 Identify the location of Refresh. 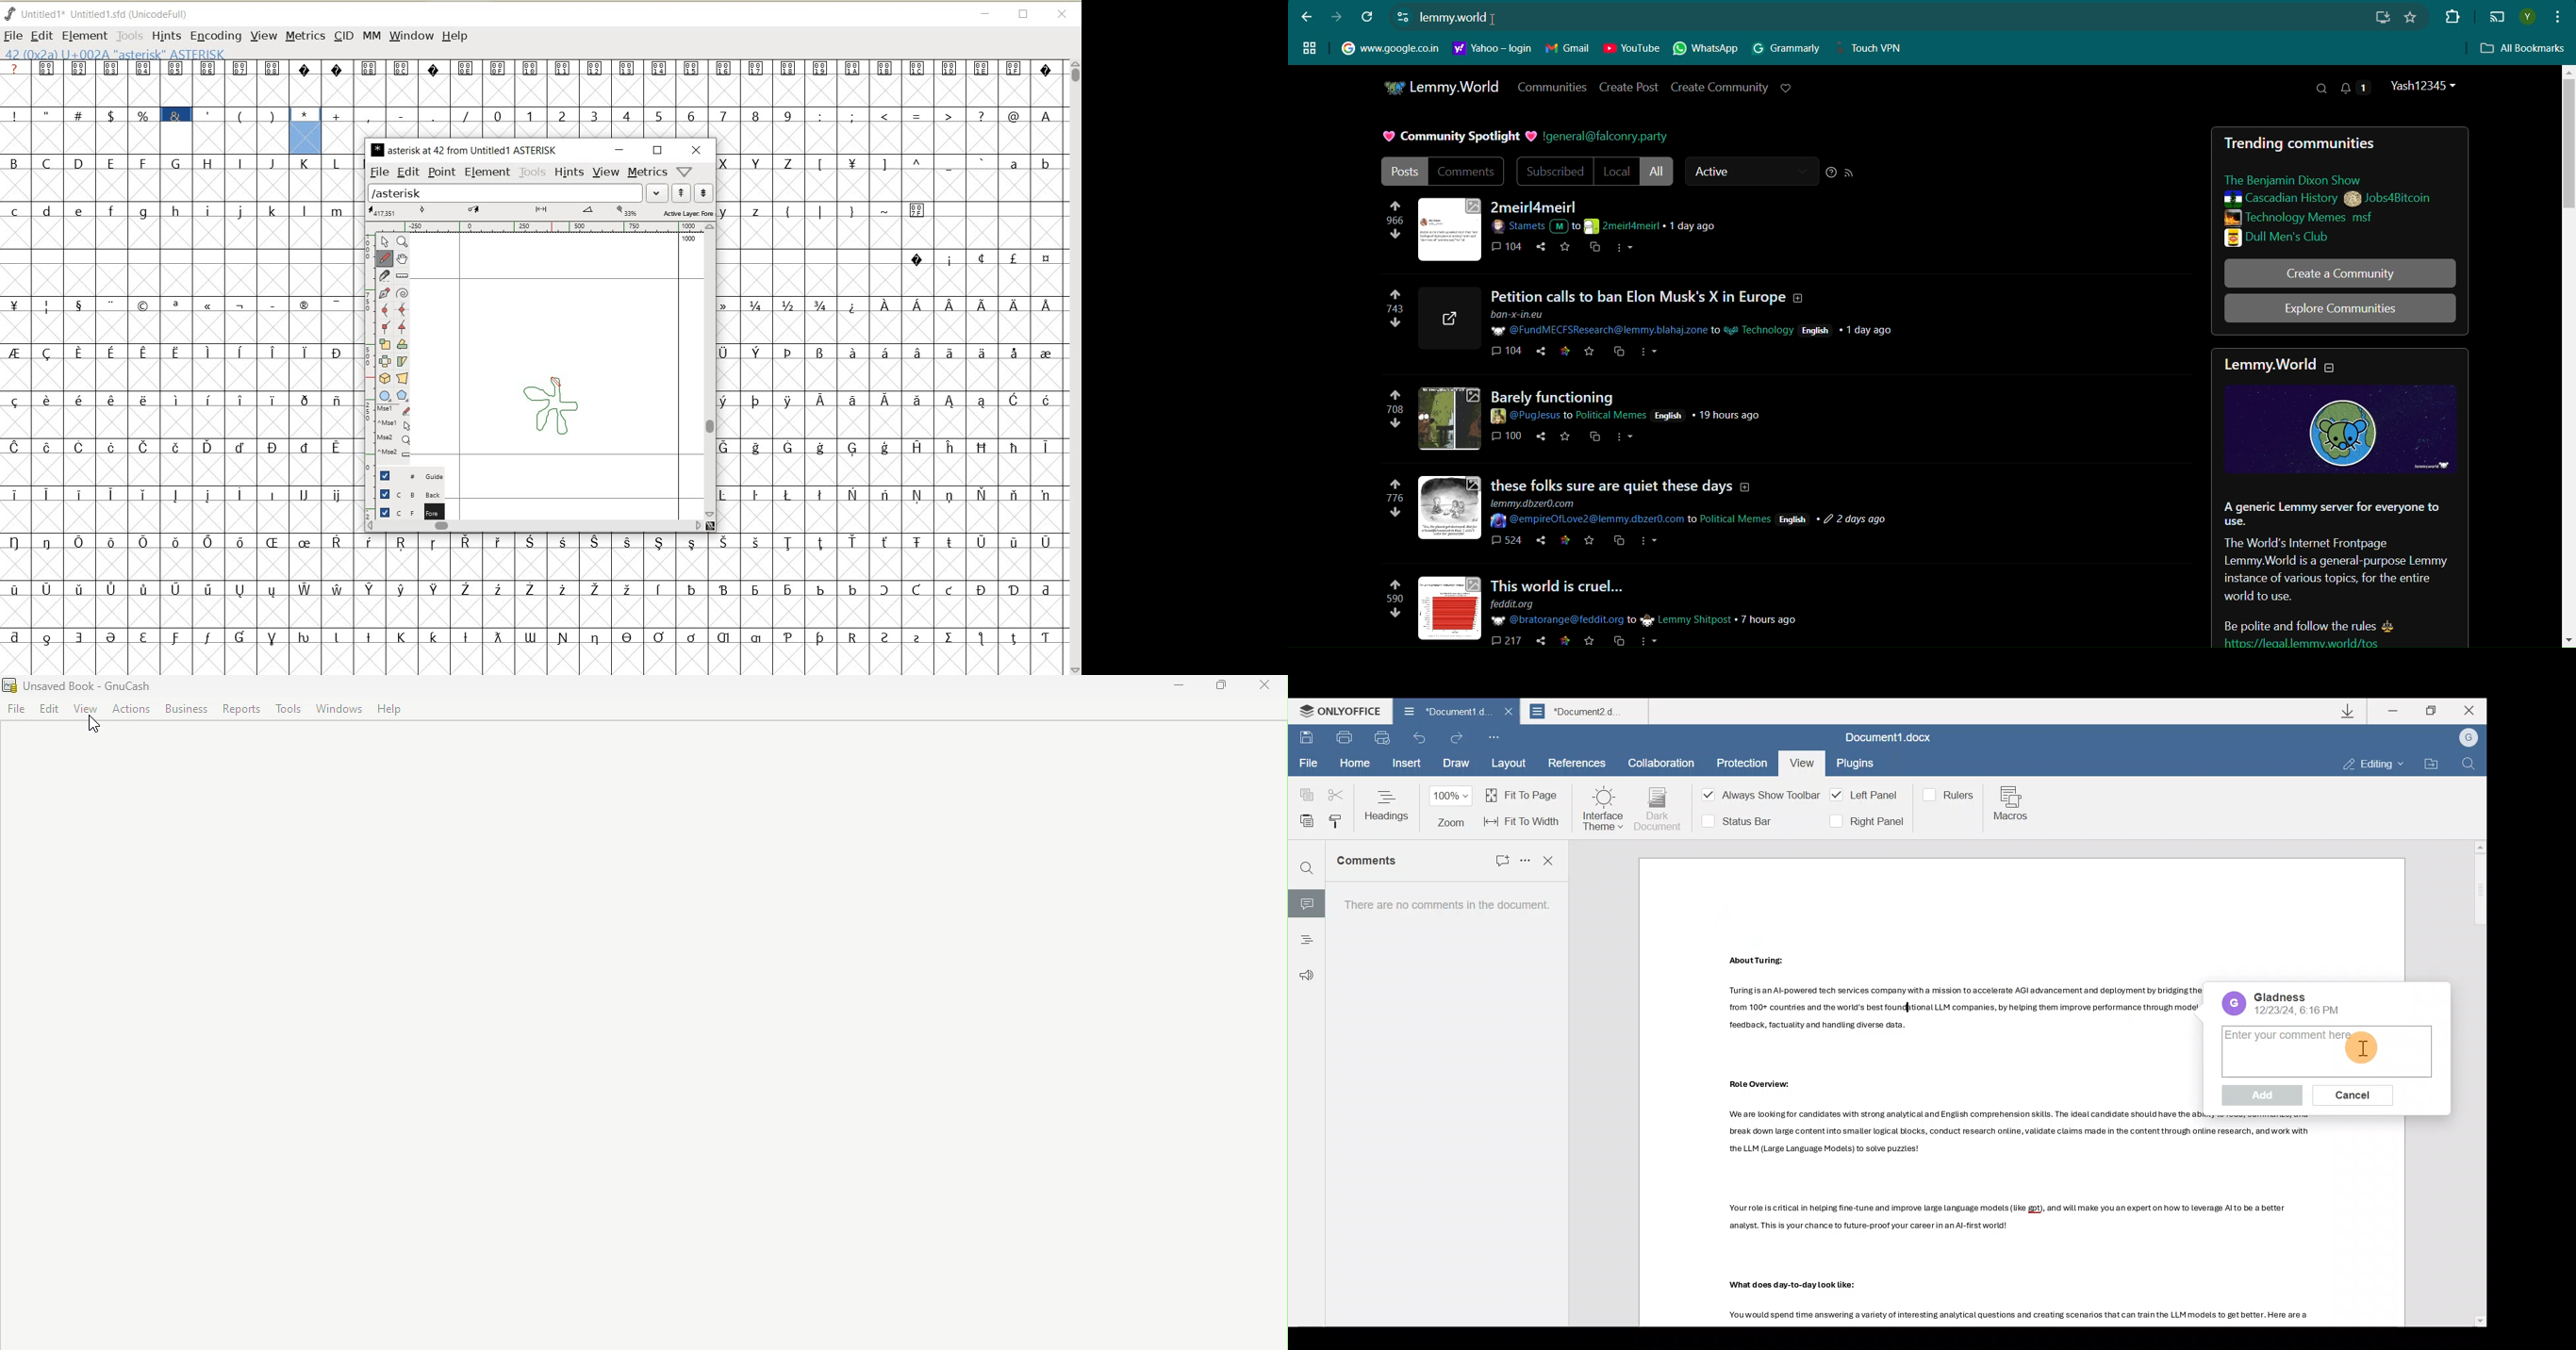
(1368, 16).